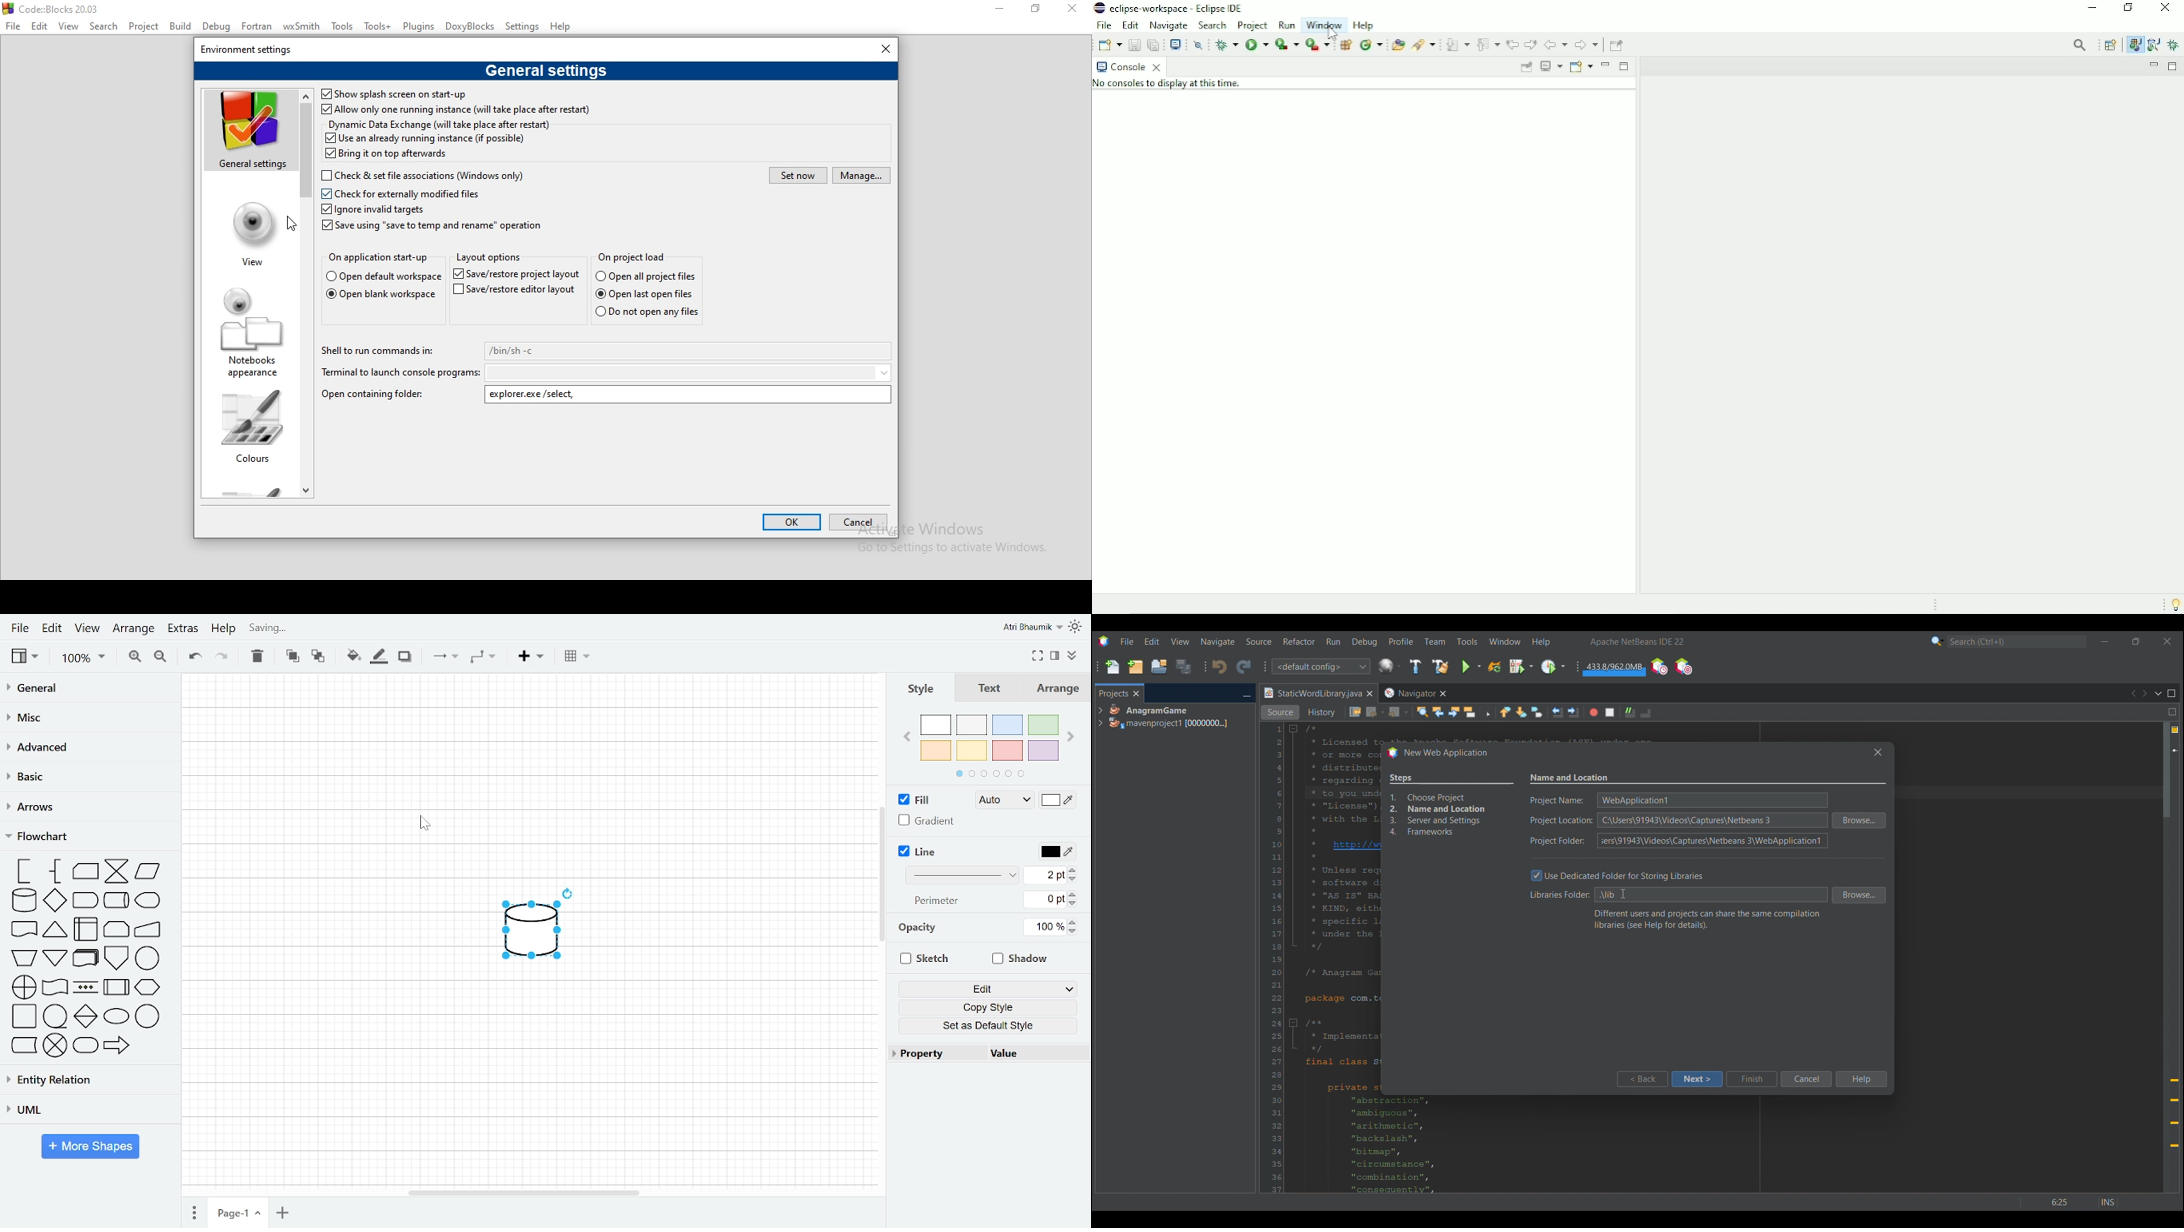 The width and height of the screenshot is (2184, 1232). Describe the element at coordinates (148, 901) in the screenshot. I see `display` at that location.